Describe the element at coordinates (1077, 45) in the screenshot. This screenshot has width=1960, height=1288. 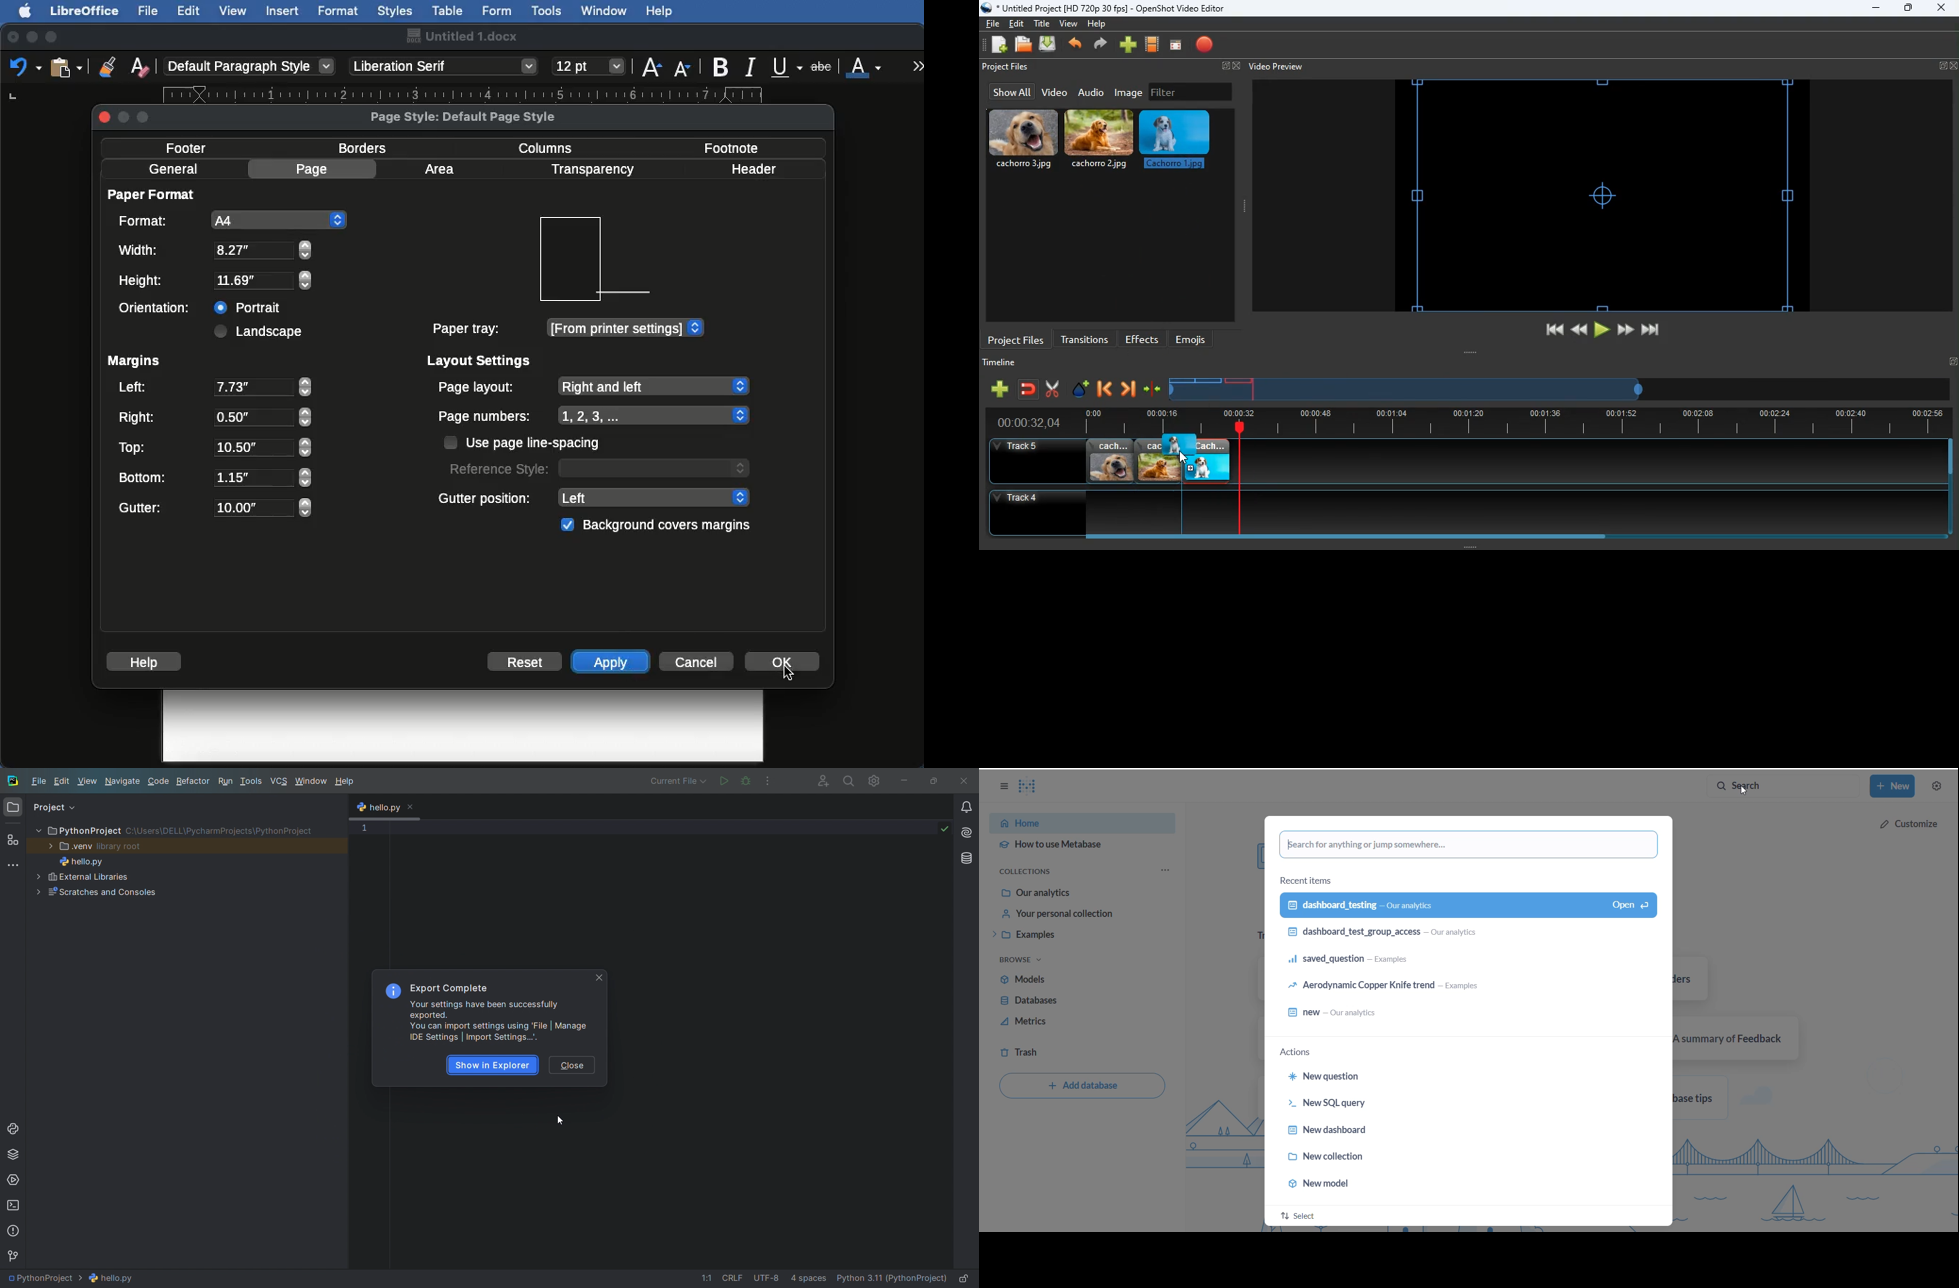
I see `back` at that location.